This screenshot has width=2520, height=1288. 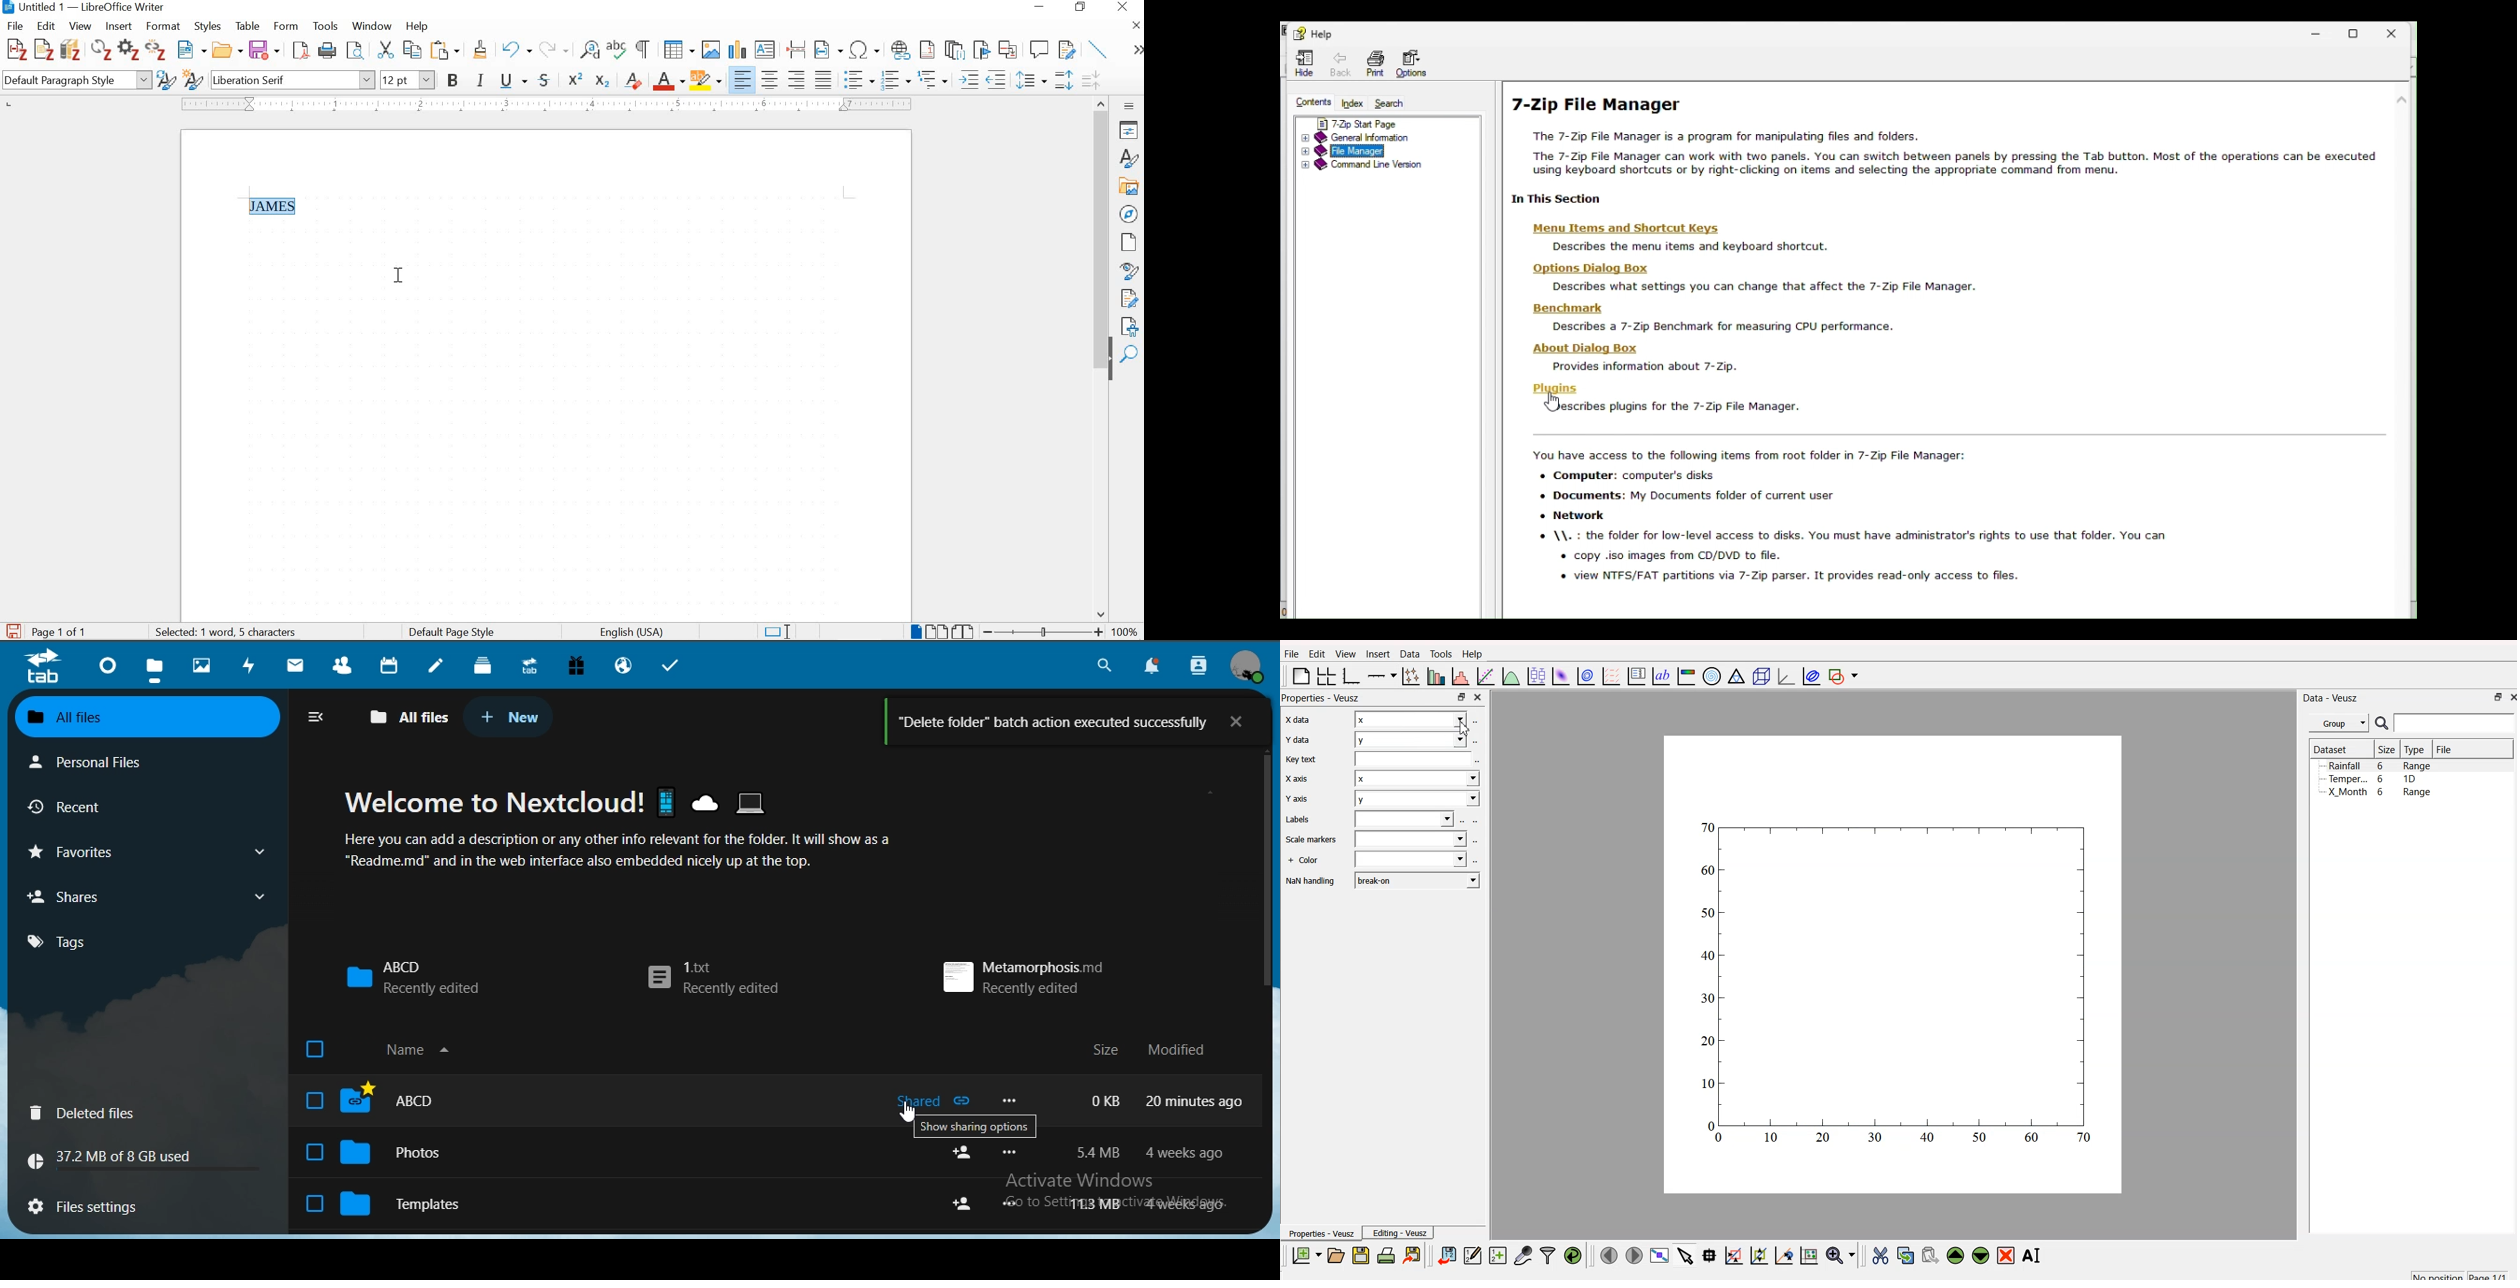 I want to click on Minimize, so click(x=2319, y=33).